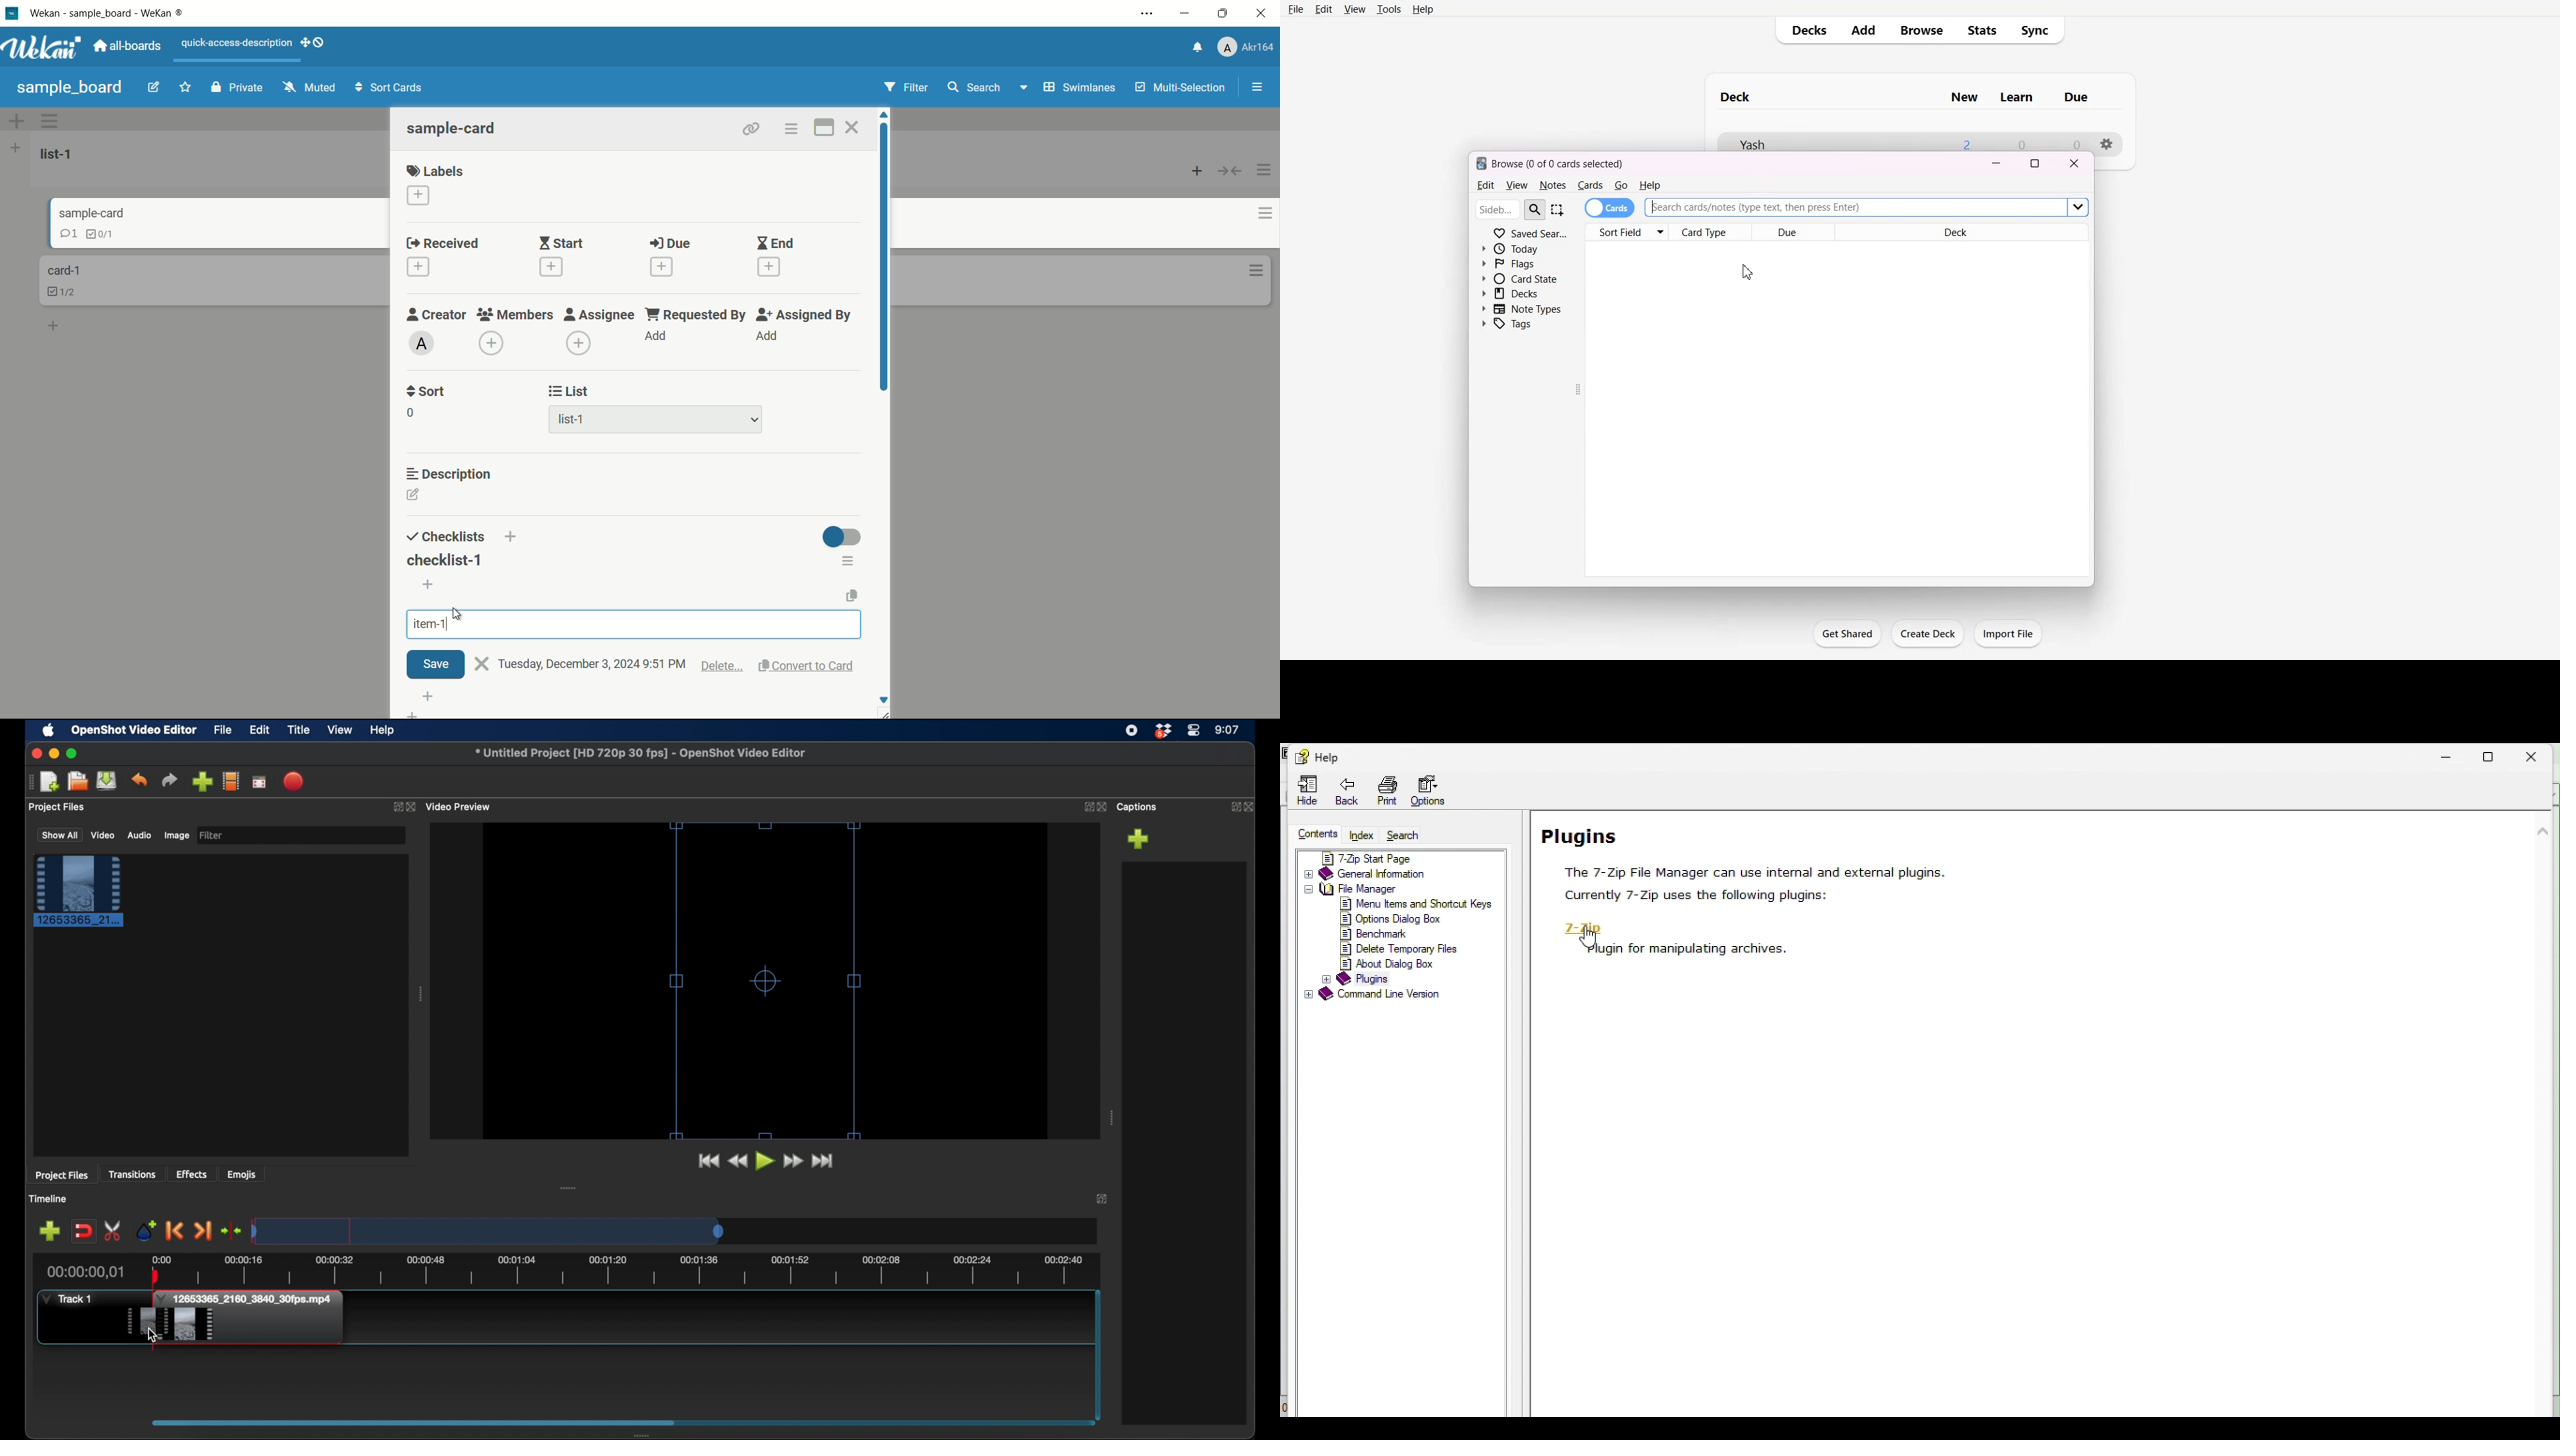 This screenshot has height=1456, width=2576. What do you see at coordinates (1927, 633) in the screenshot?
I see `Crate Deck` at bounding box center [1927, 633].